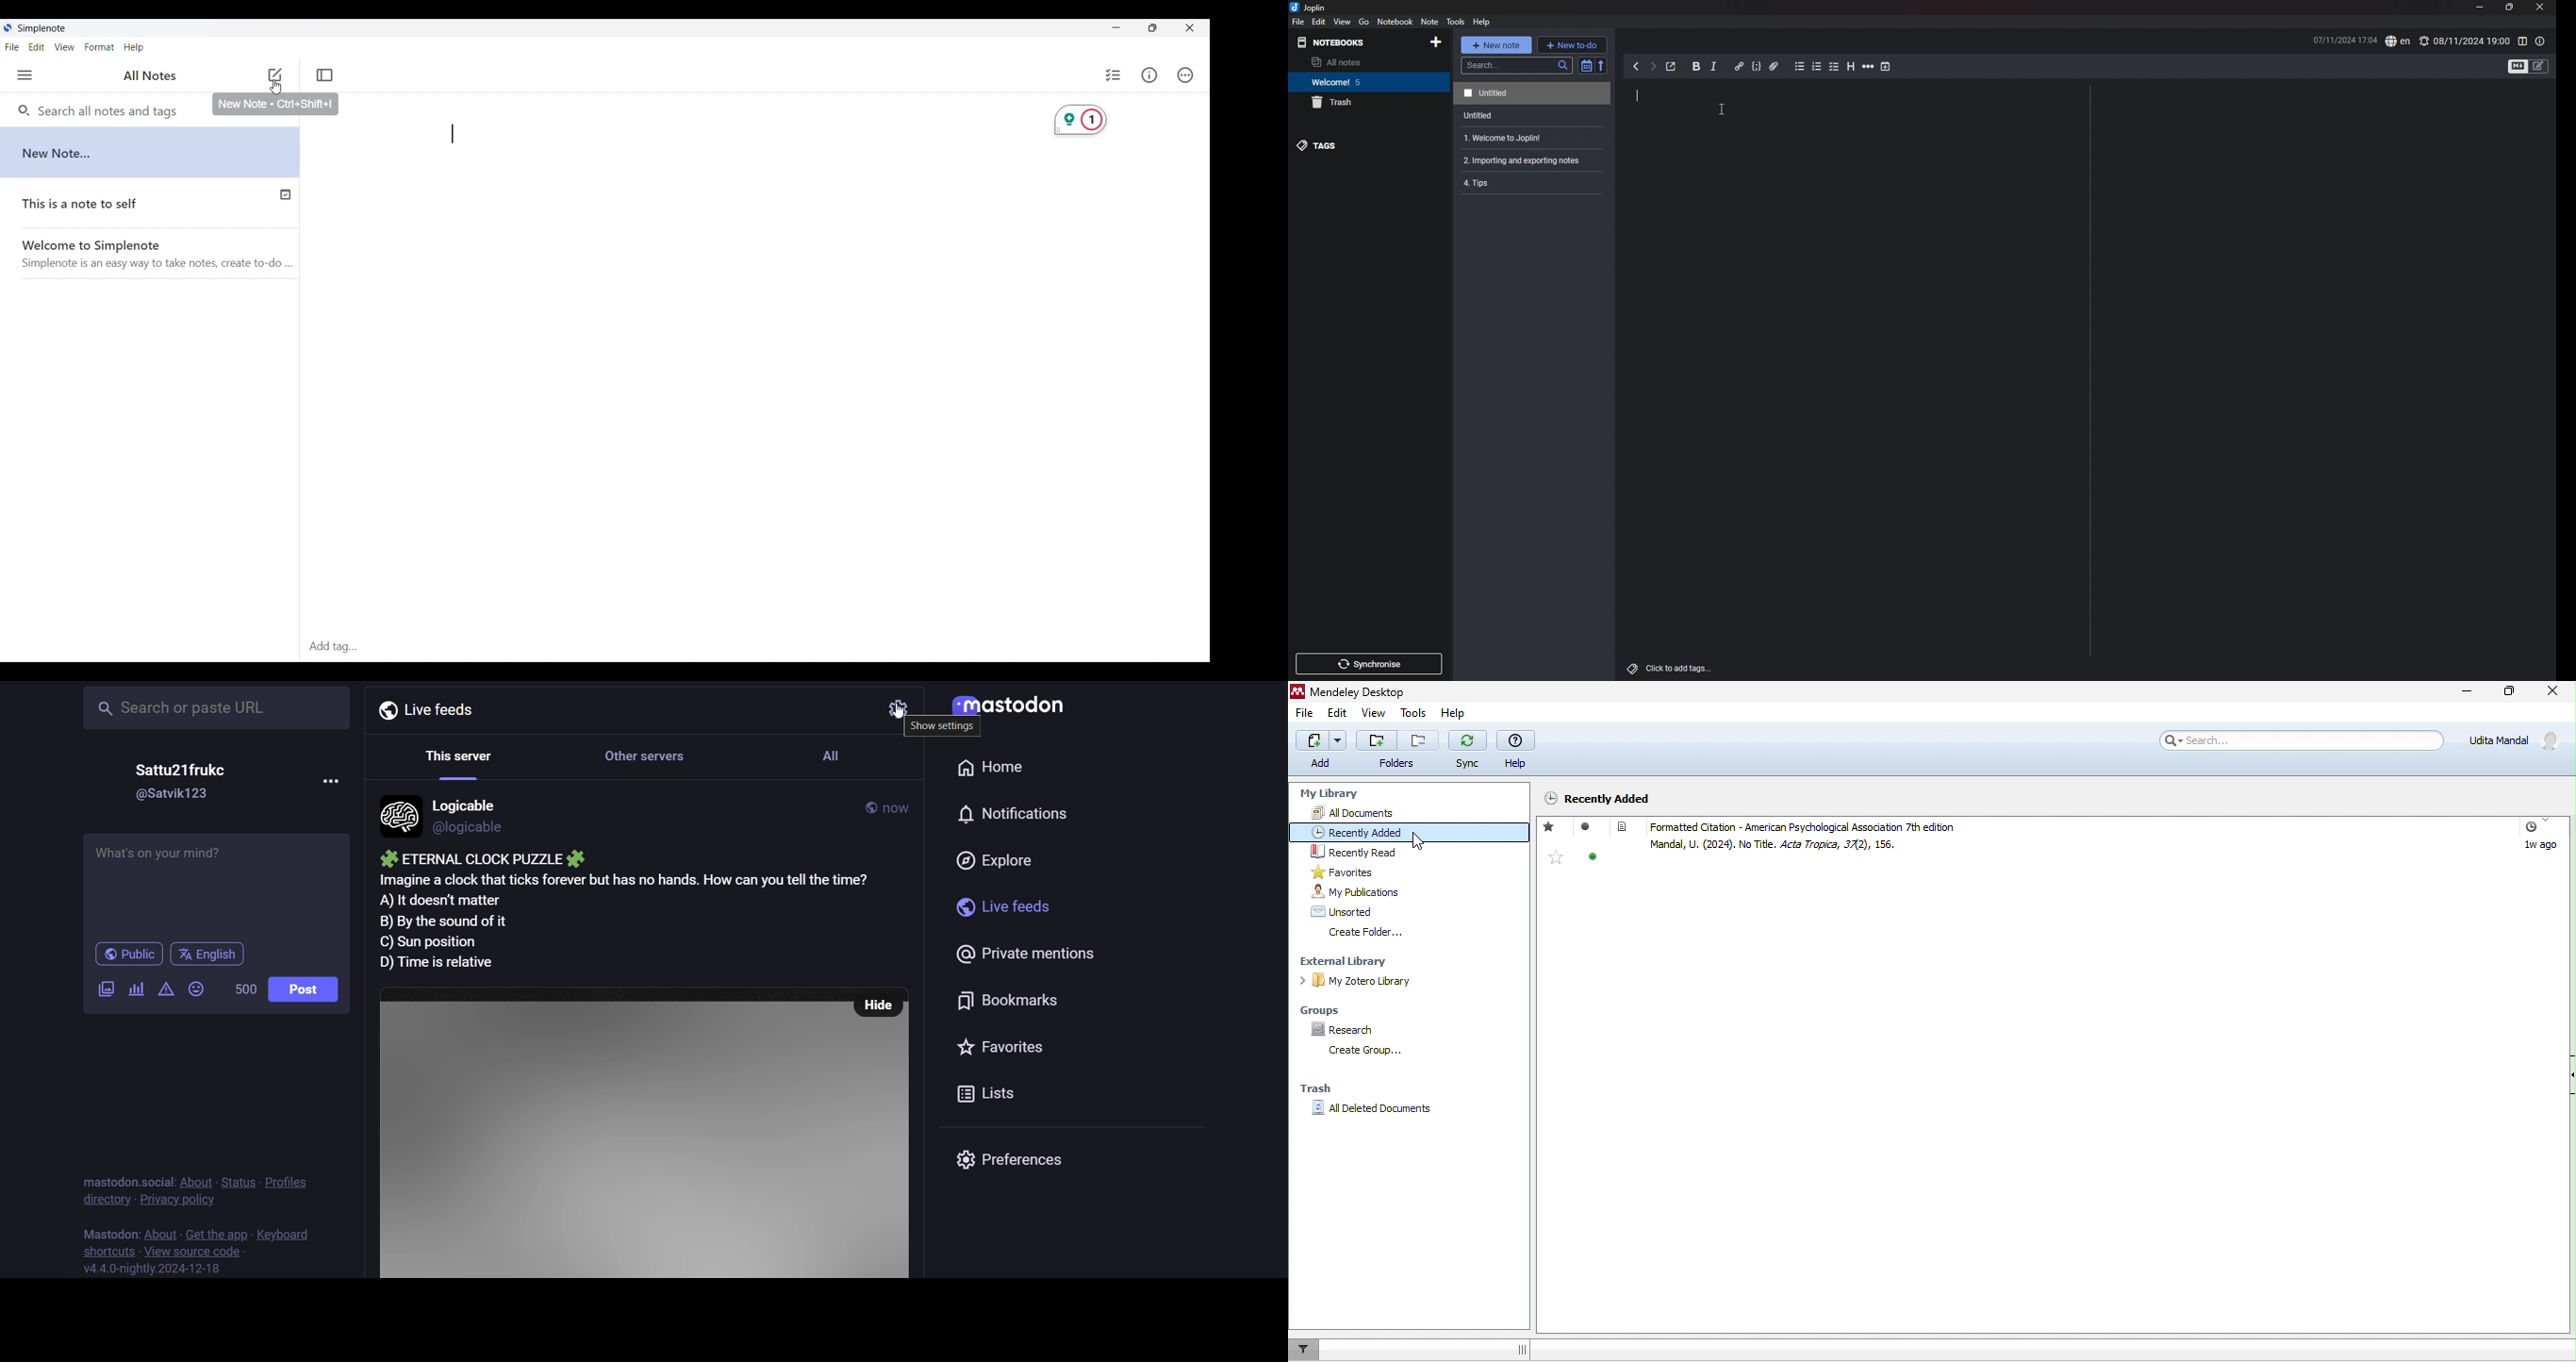 The height and width of the screenshot is (1372, 2576). I want to click on my zotero library, so click(1366, 981).